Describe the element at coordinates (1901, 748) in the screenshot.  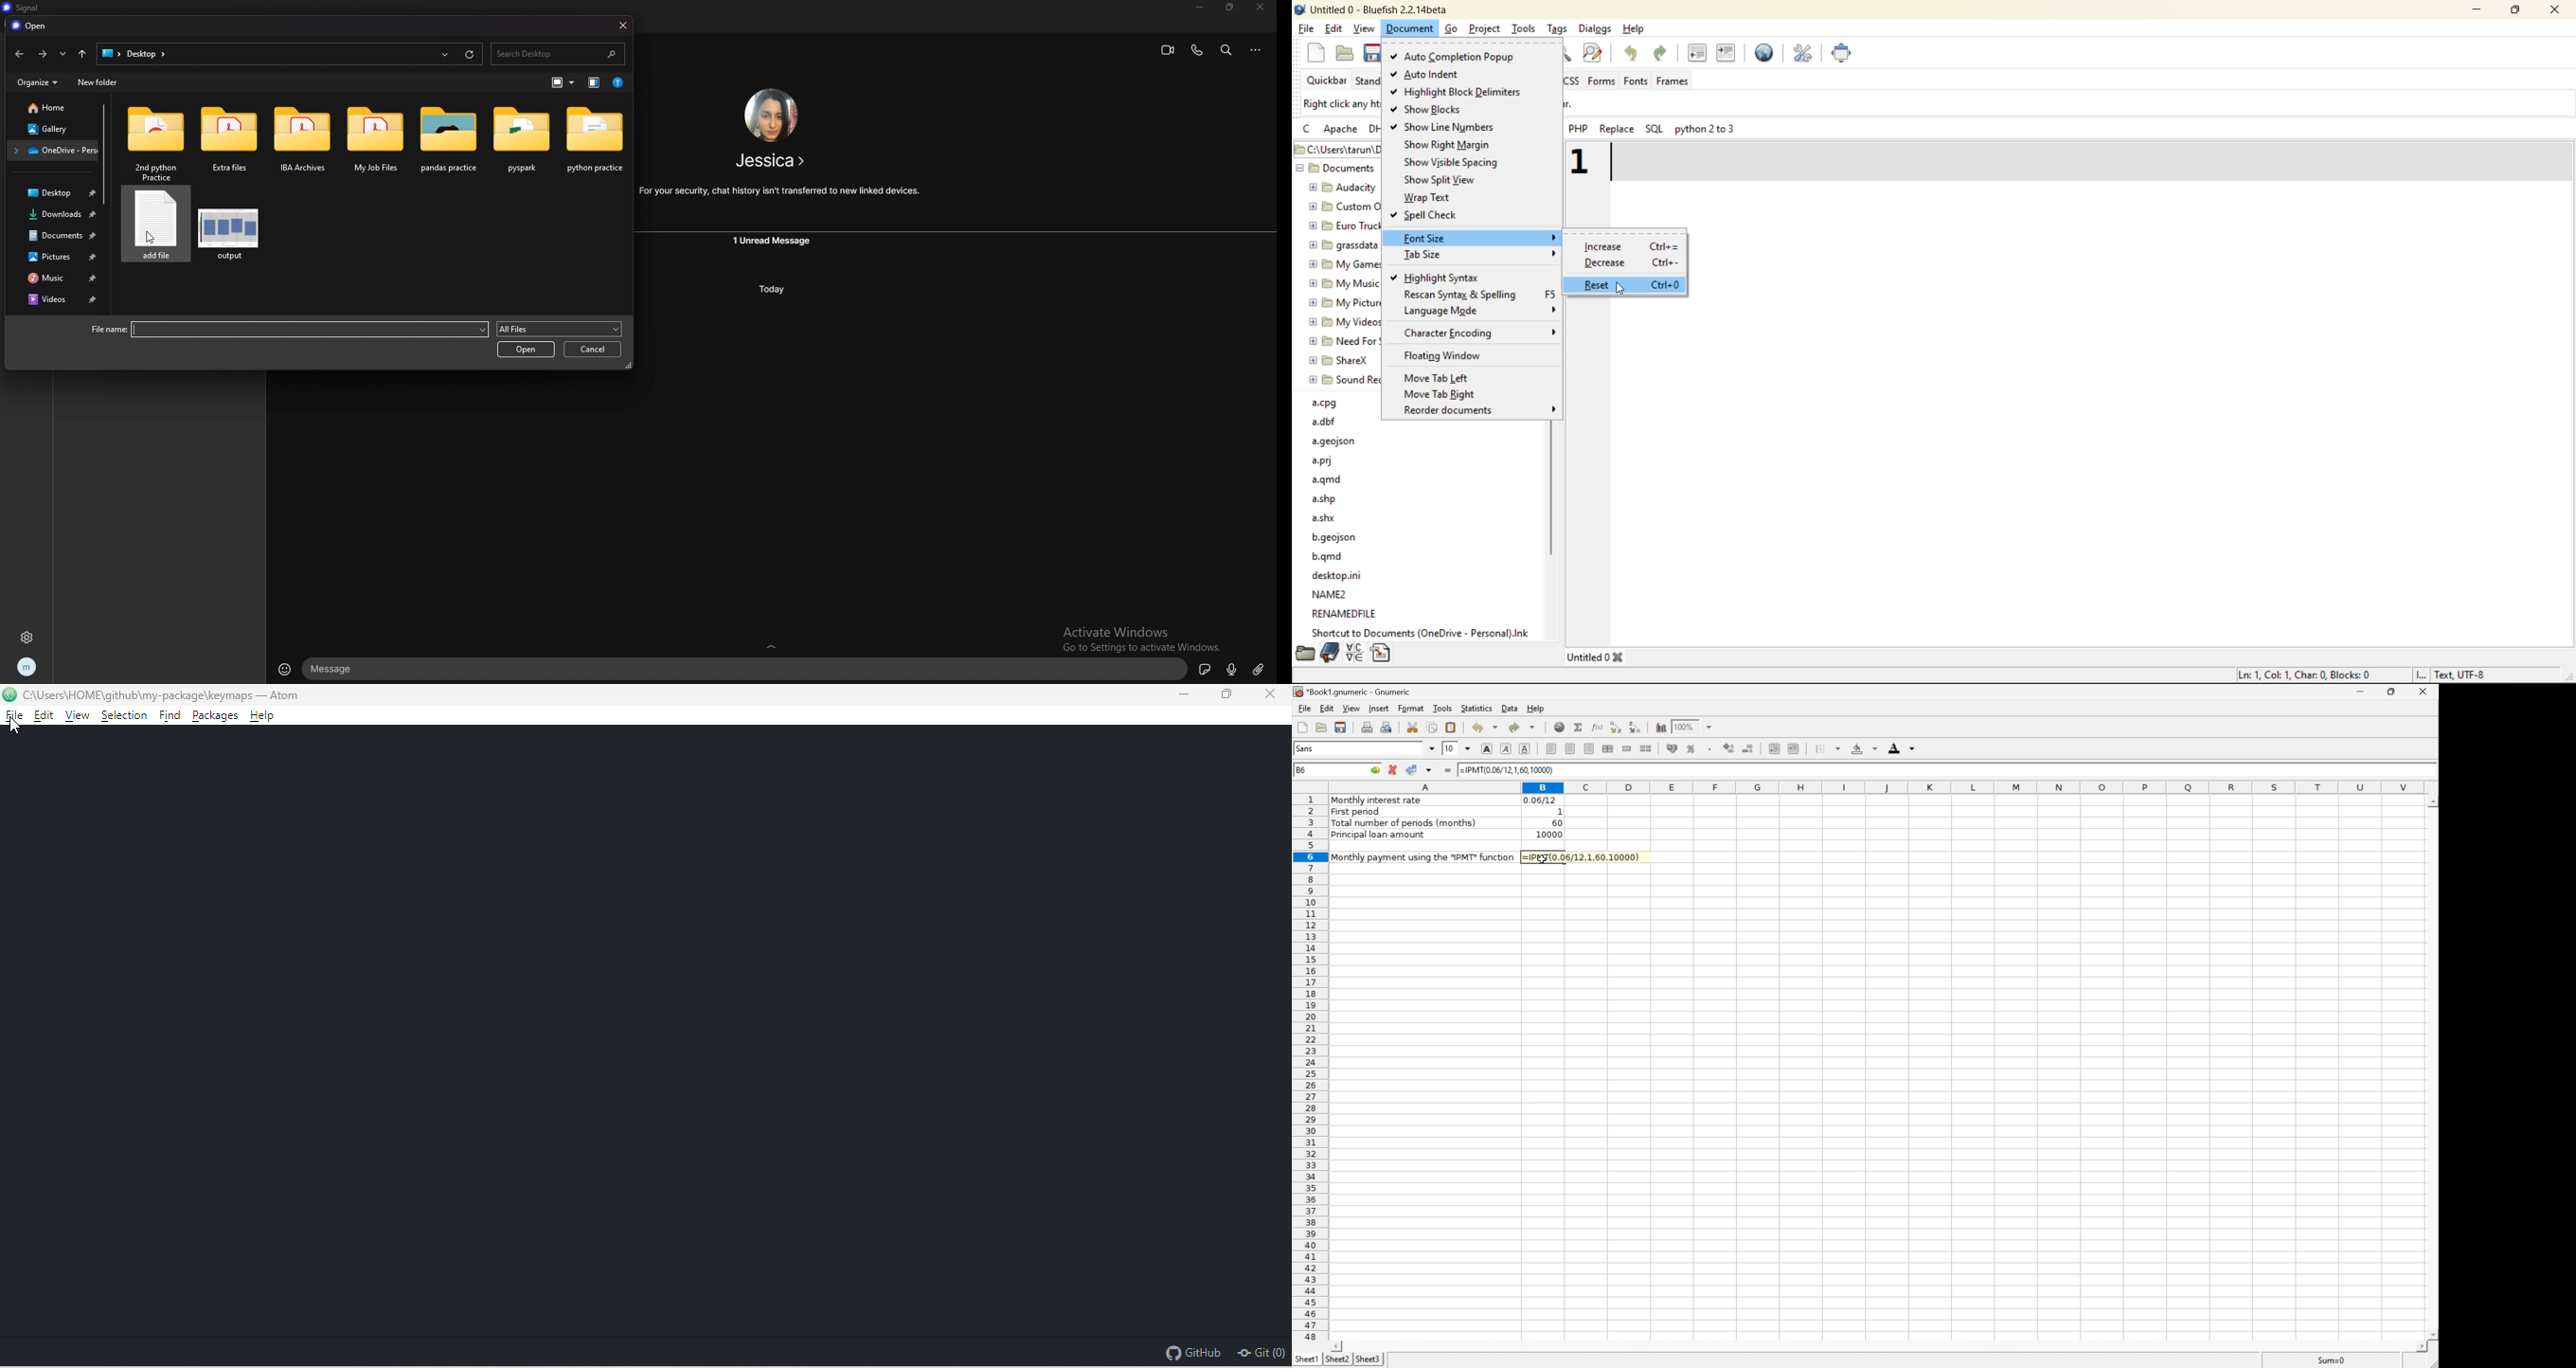
I see `Foreground` at that location.